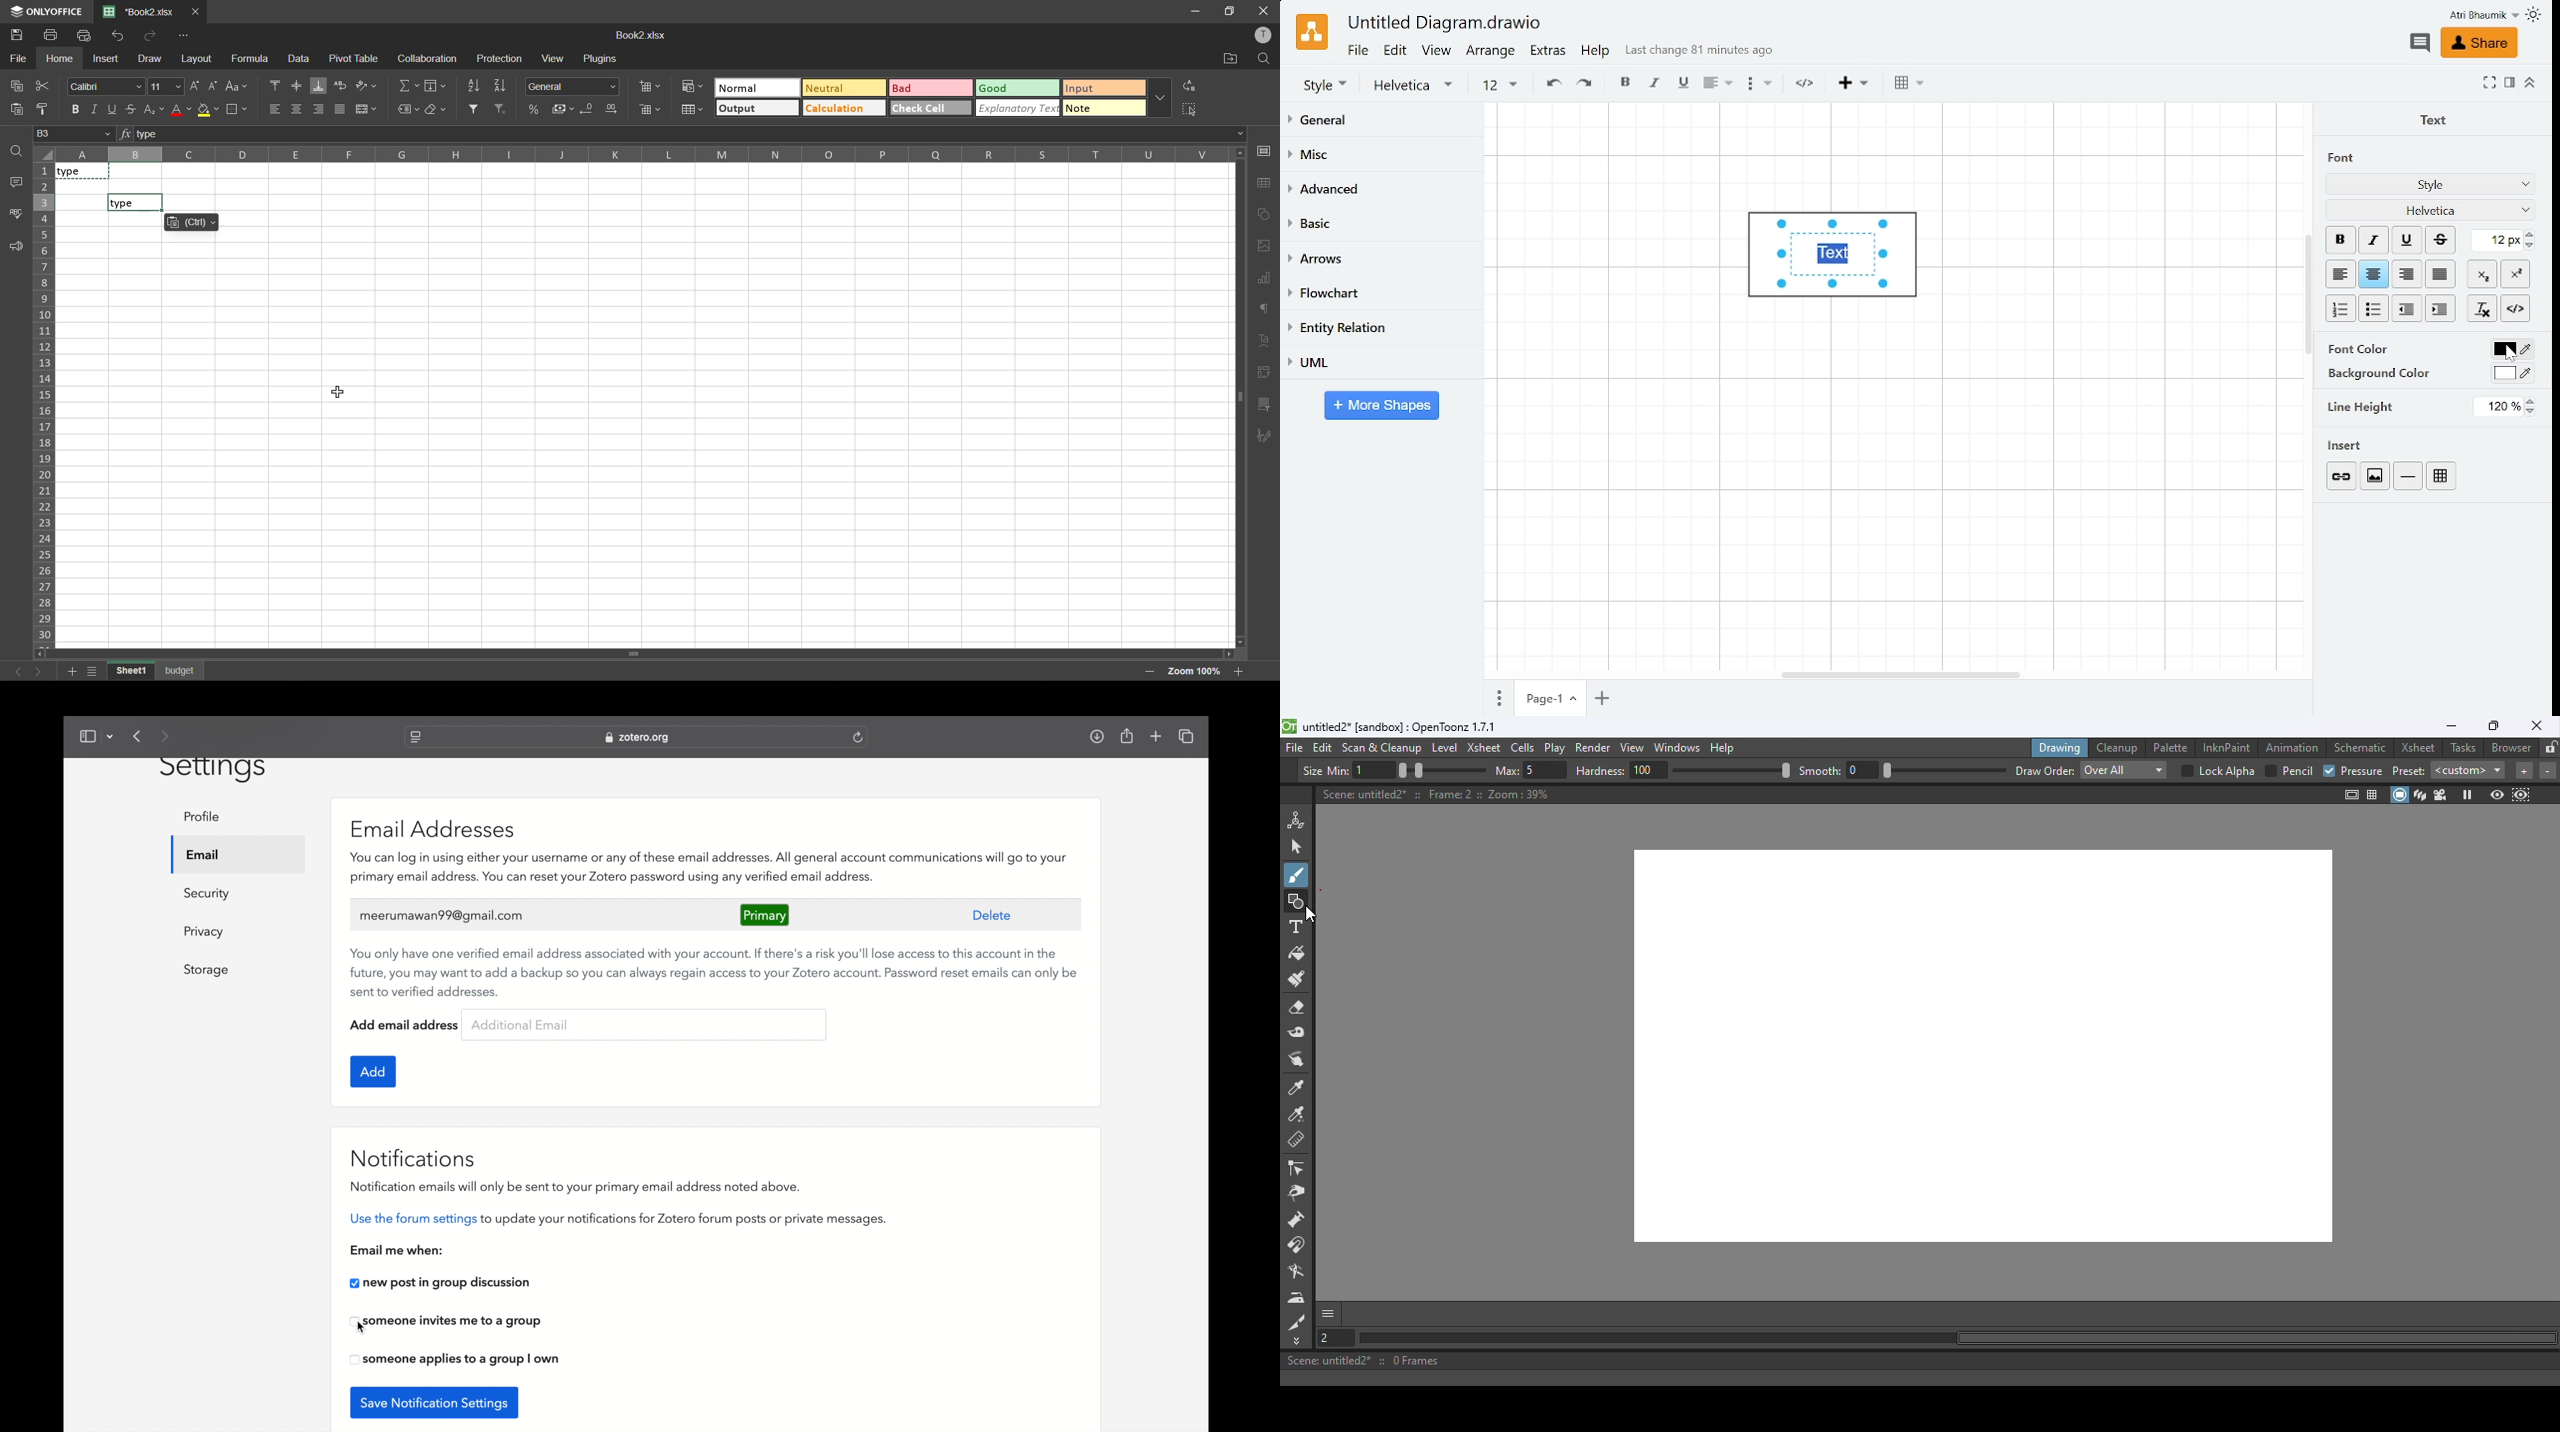  What do you see at coordinates (711, 971) in the screenshot?
I see `You only have one verified email address associated with your account. If there's a risk you'll lose access to this account in the
future, you may want to add a backup so you can always regain access to your Zotero account. Password reset emails can only be
sent to verified addresses.` at bounding box center [711, 971].